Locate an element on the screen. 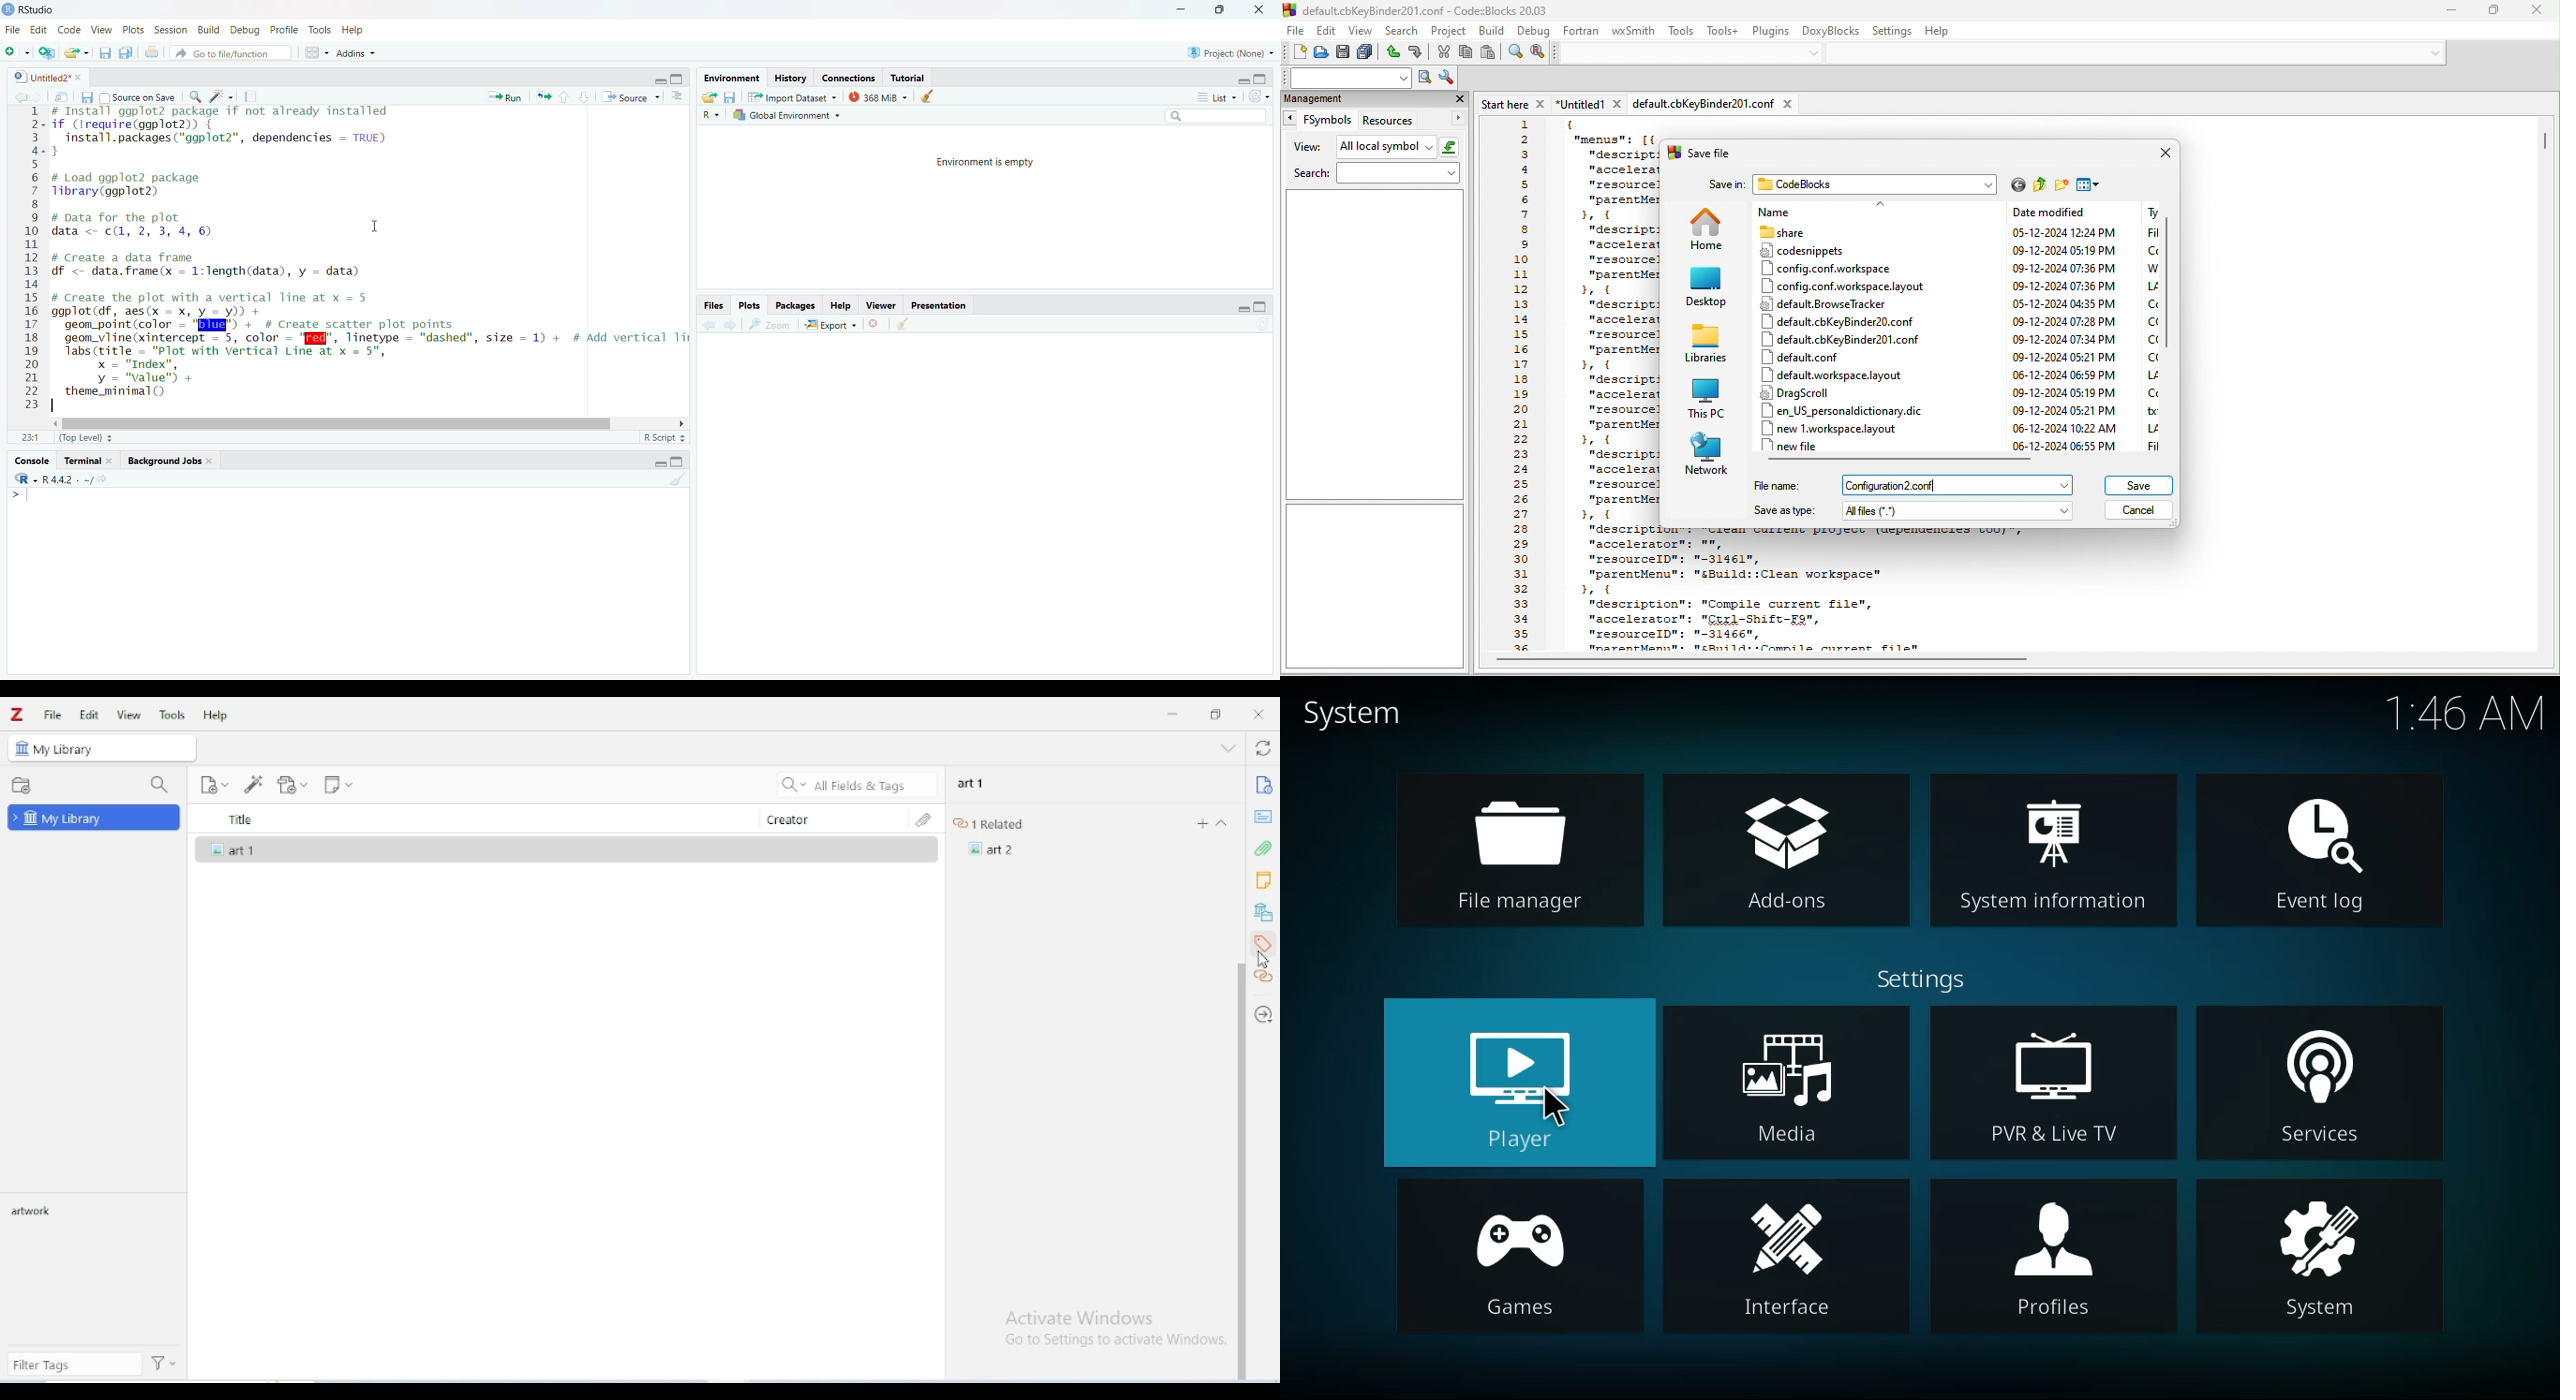 The height and width of the screenshot is (1400, 2576). maximise is located at coordinates (679, 462).